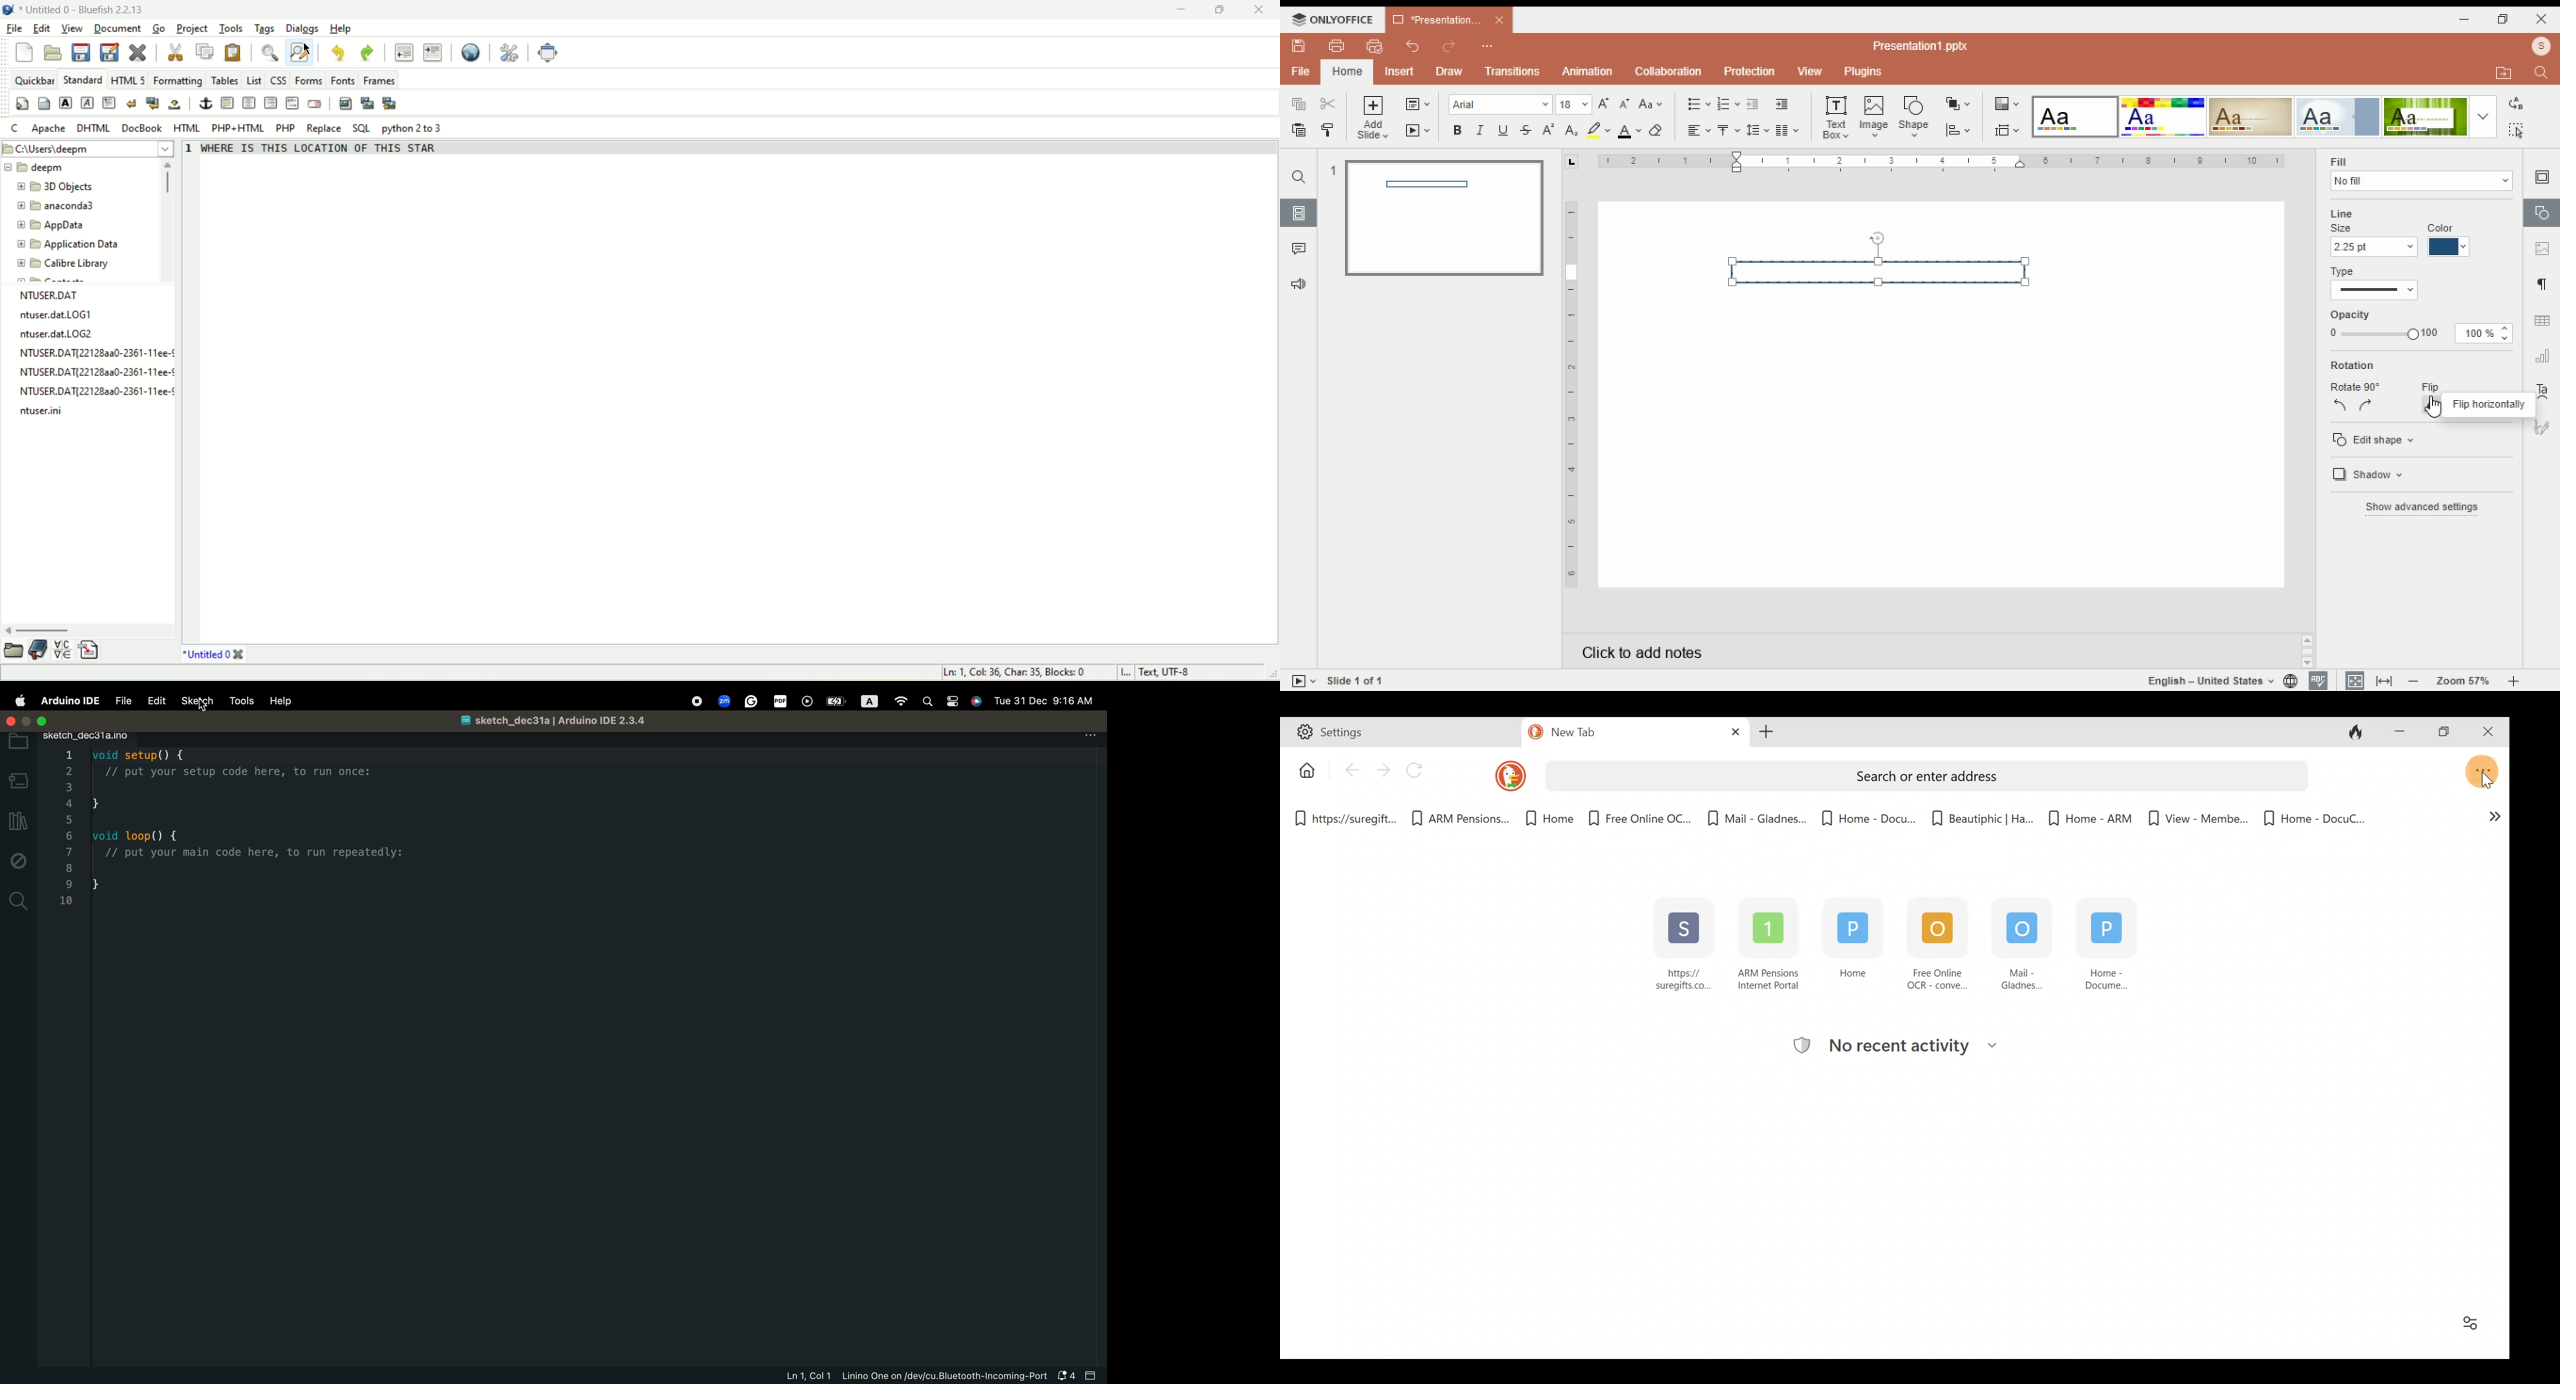 This screenshot has height=1400, width=2576. I want to click on ARM Pensions Internet Portal, so click(1771, 943).